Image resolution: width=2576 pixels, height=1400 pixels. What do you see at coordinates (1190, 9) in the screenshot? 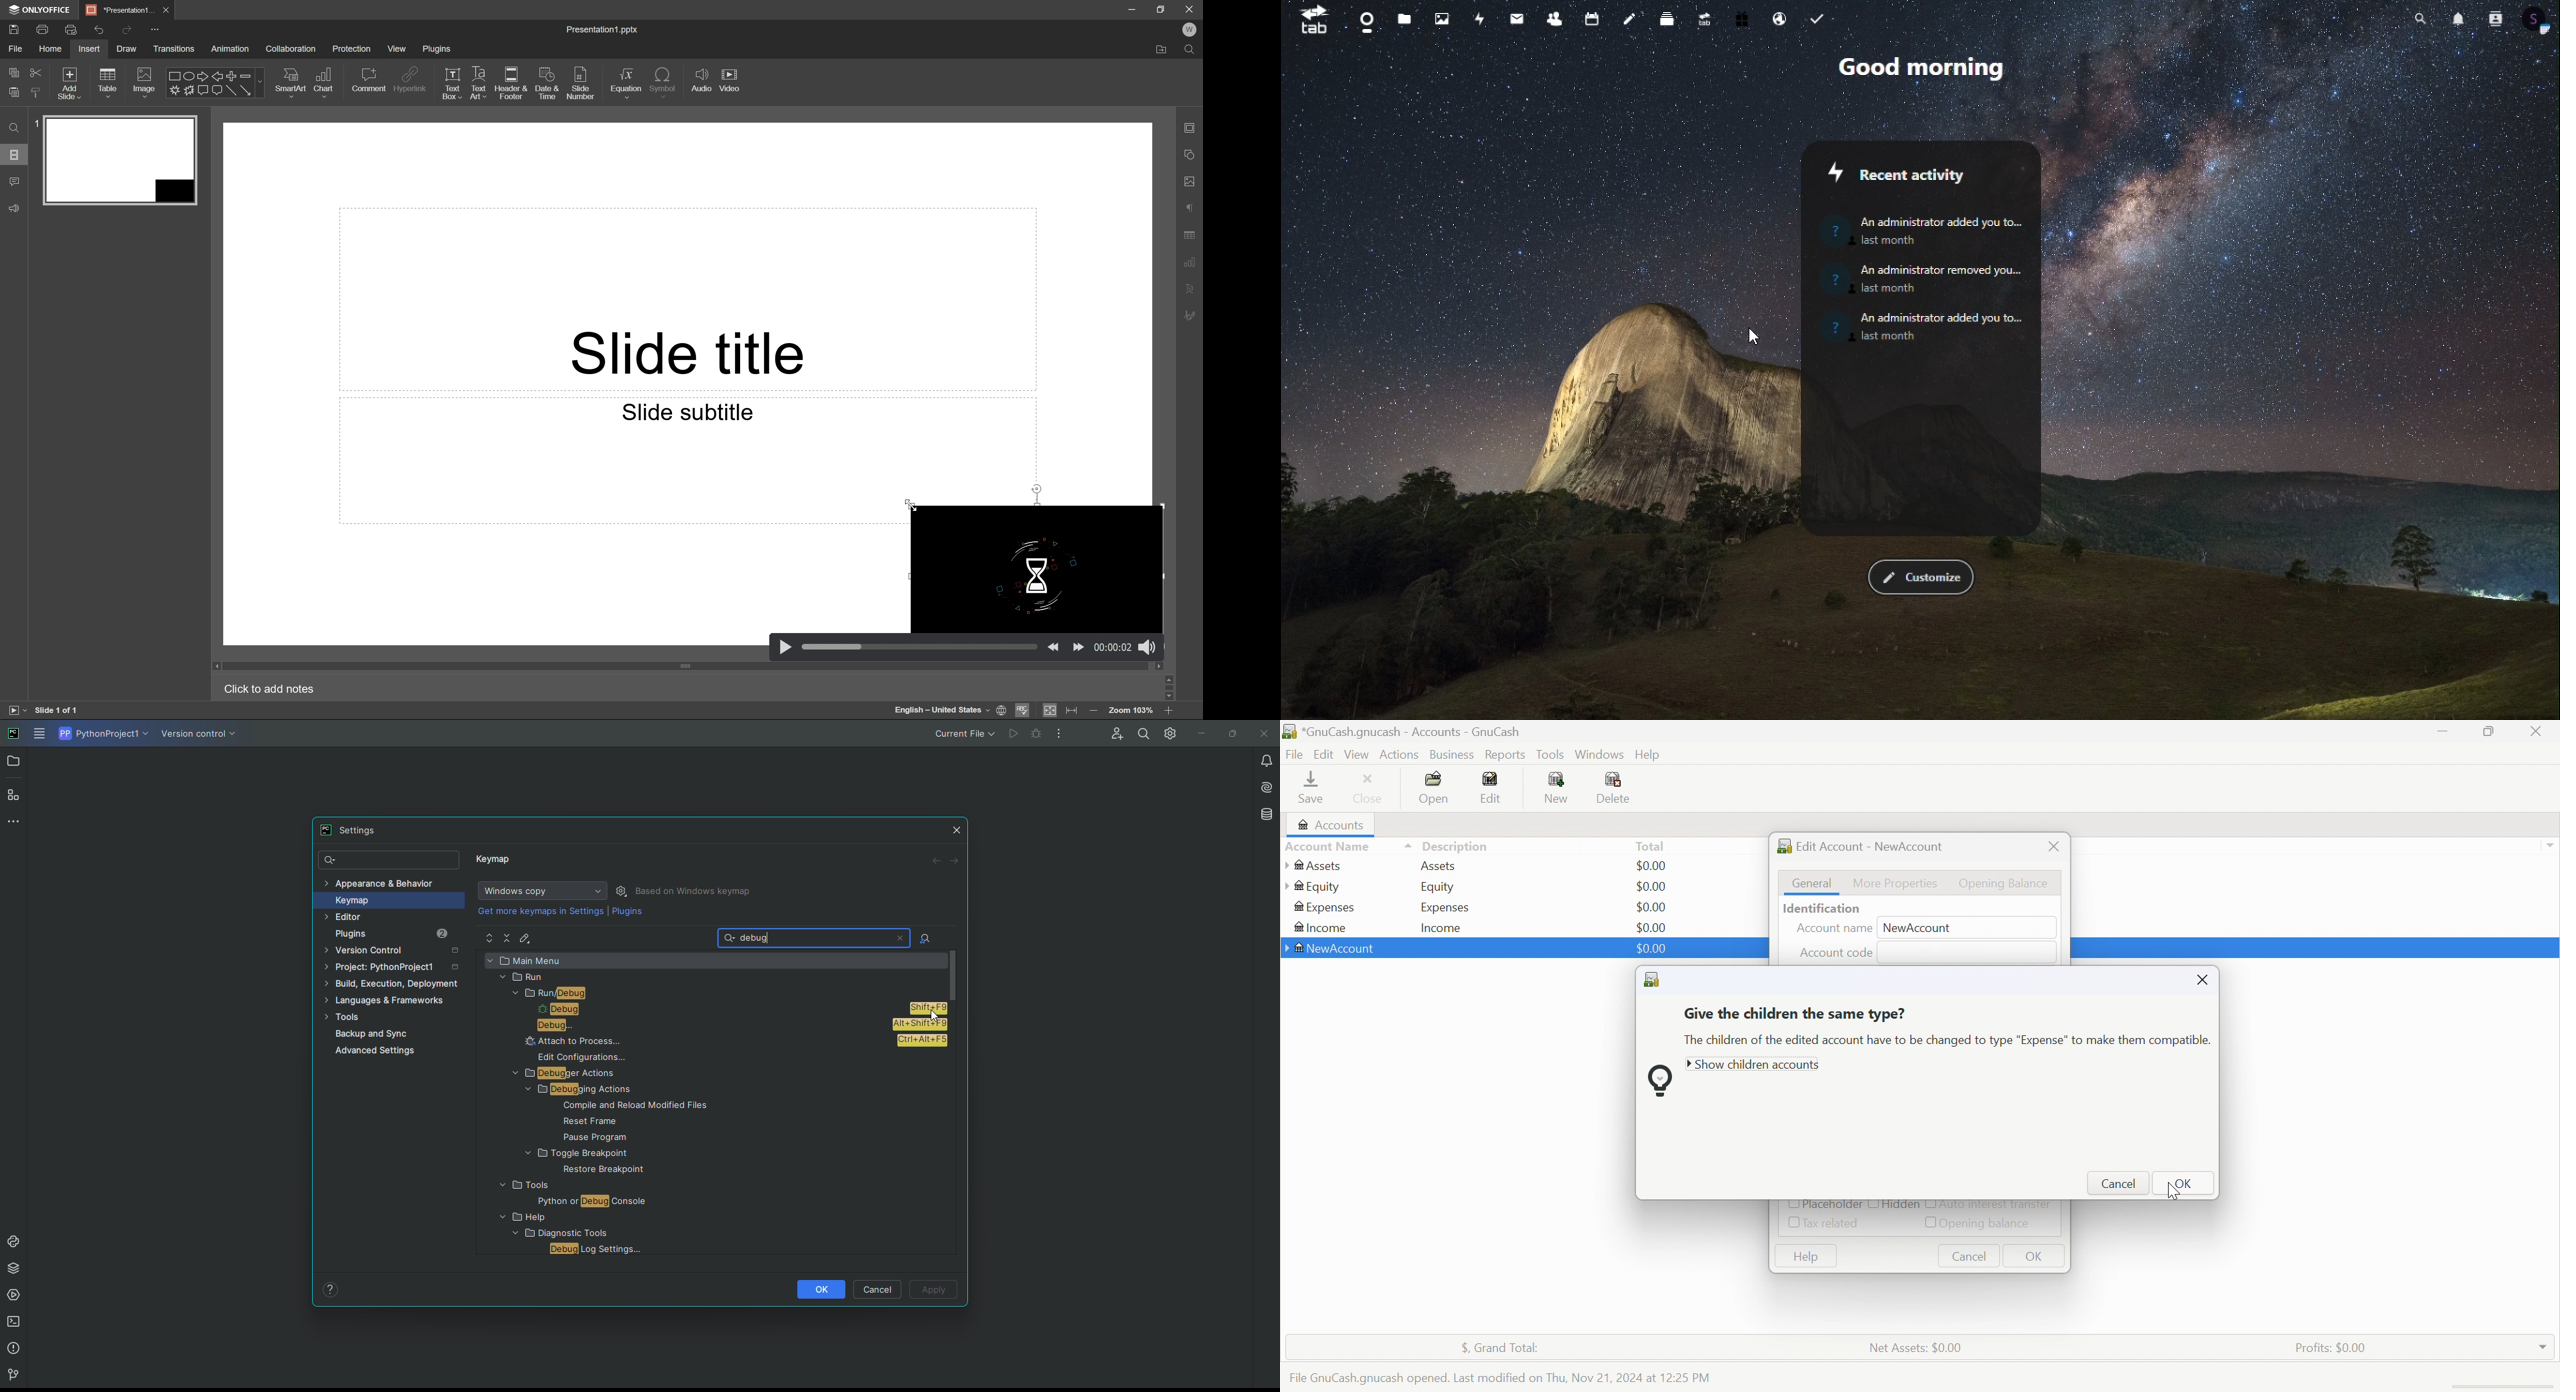
I see `Close` at bounding box center [1190, 9].